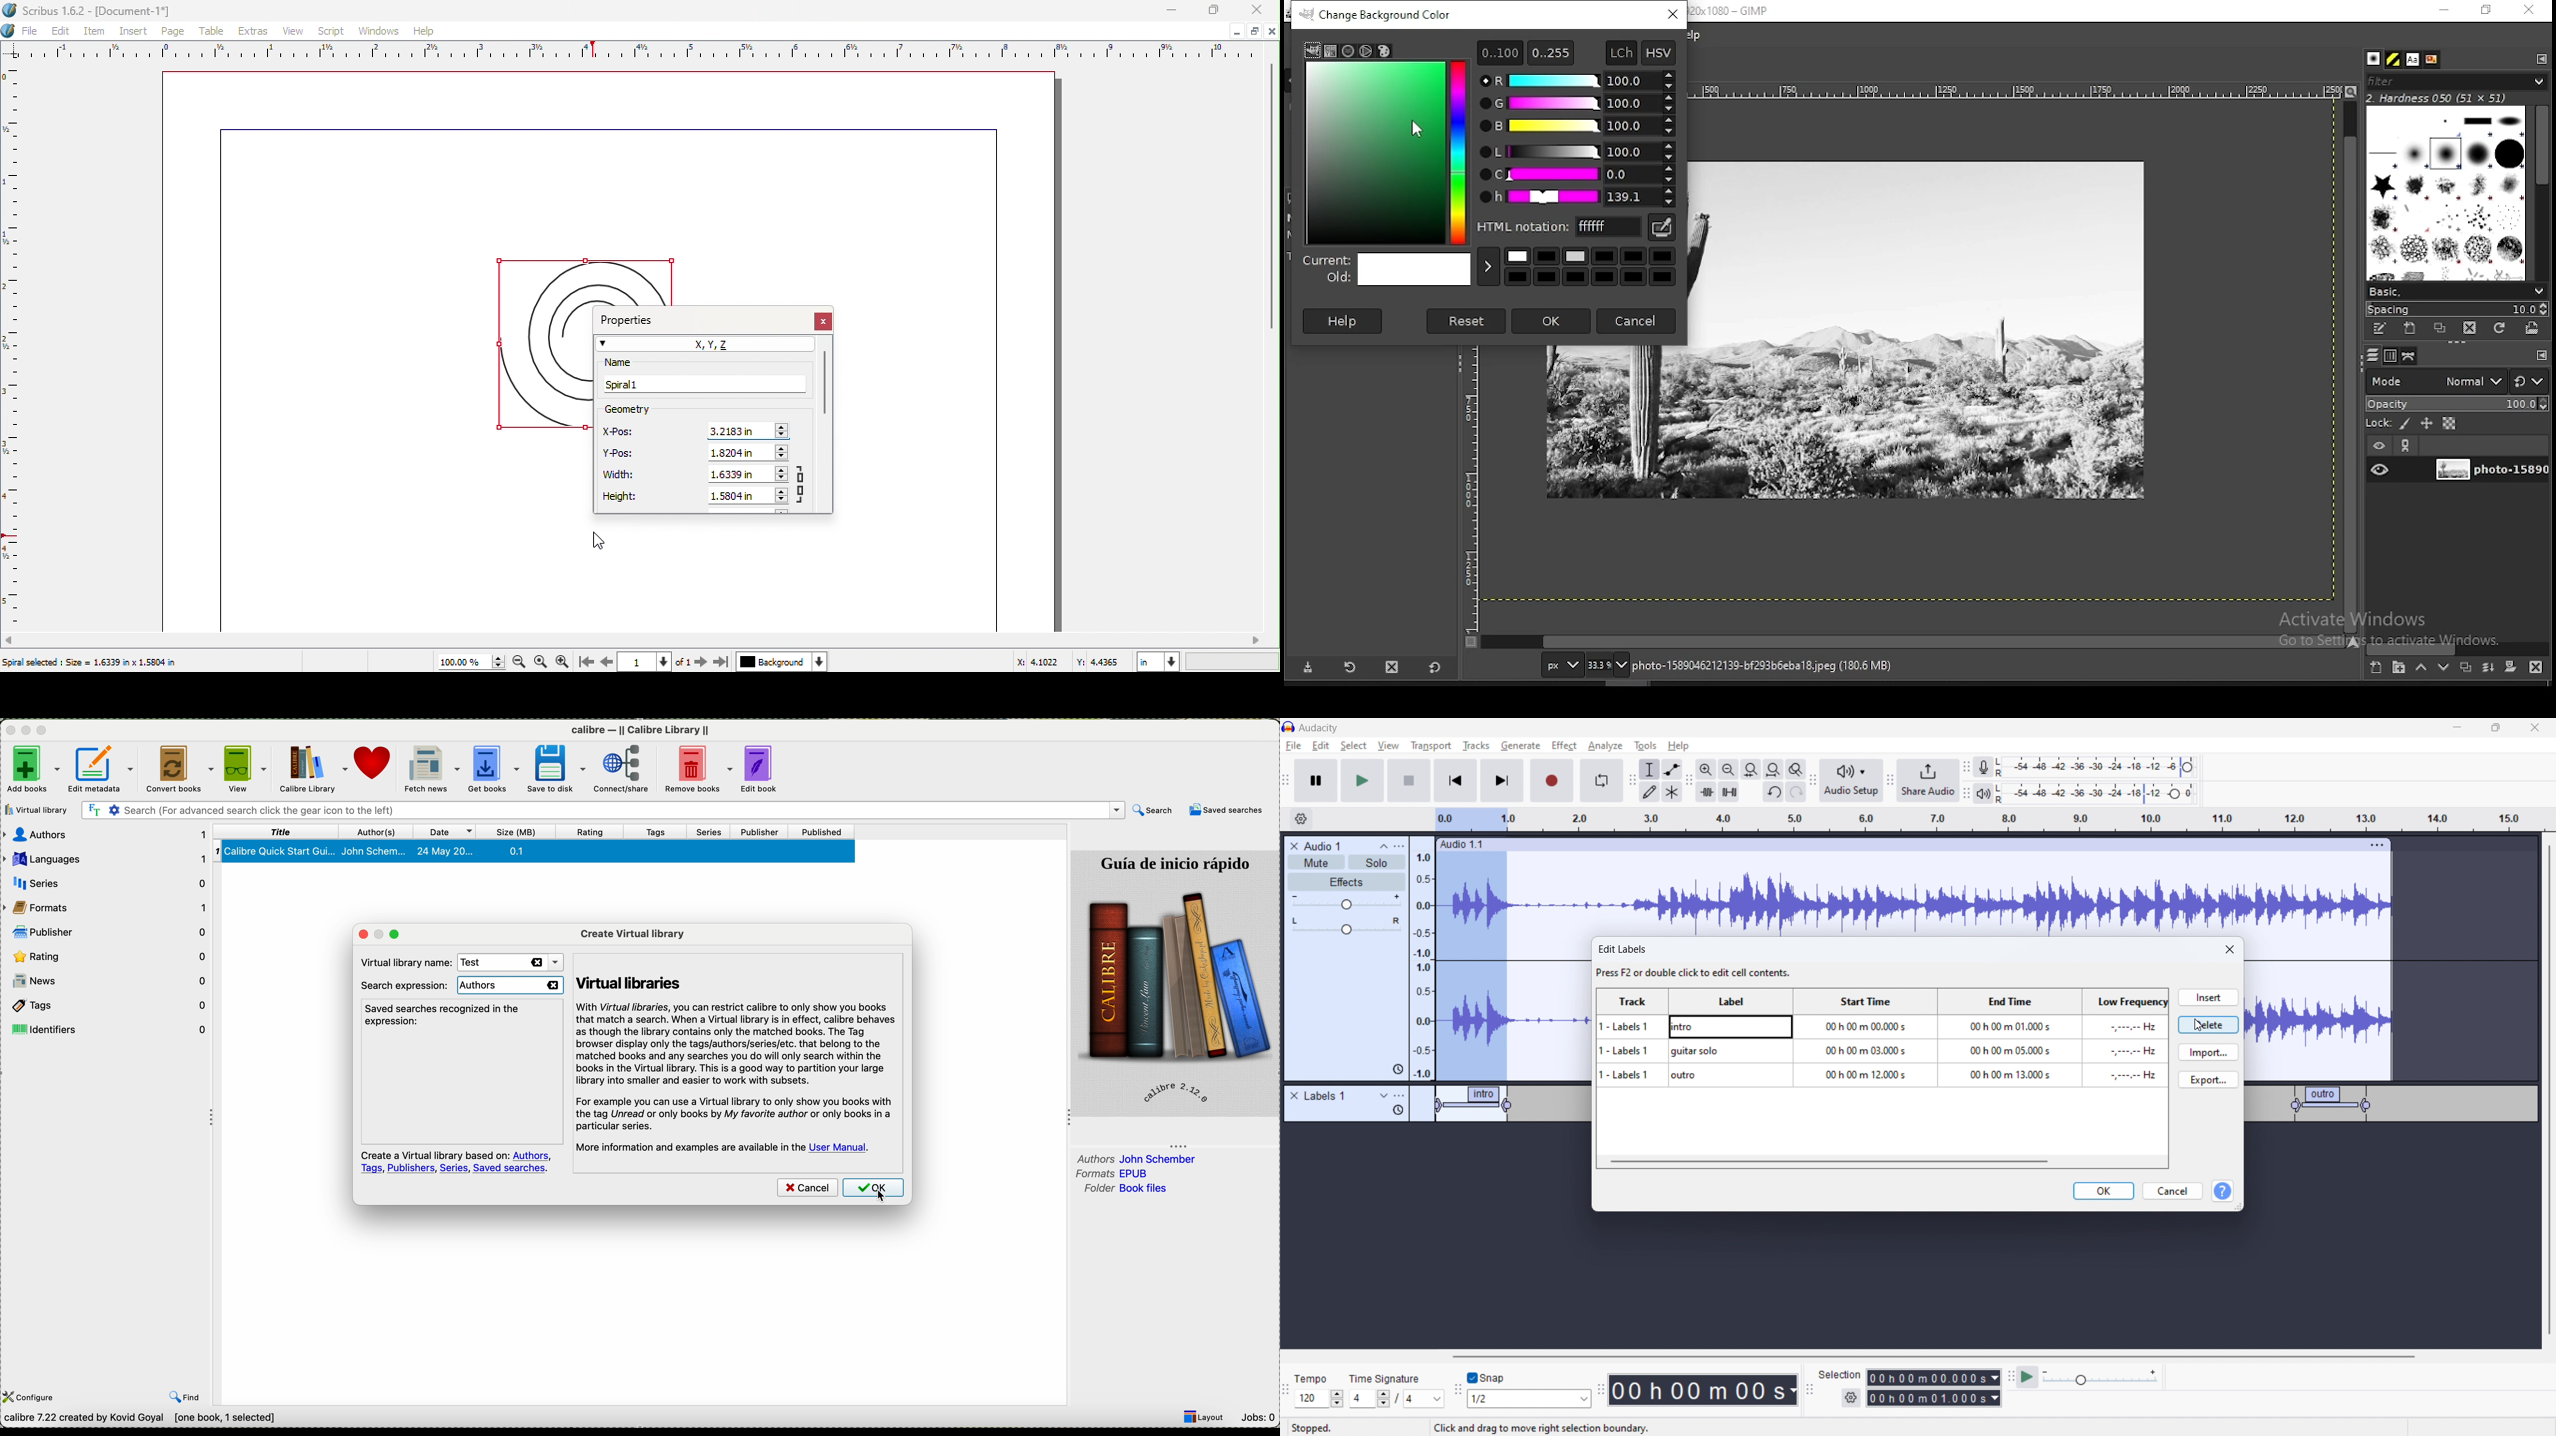  I want to click on total page, so click(683, 662).